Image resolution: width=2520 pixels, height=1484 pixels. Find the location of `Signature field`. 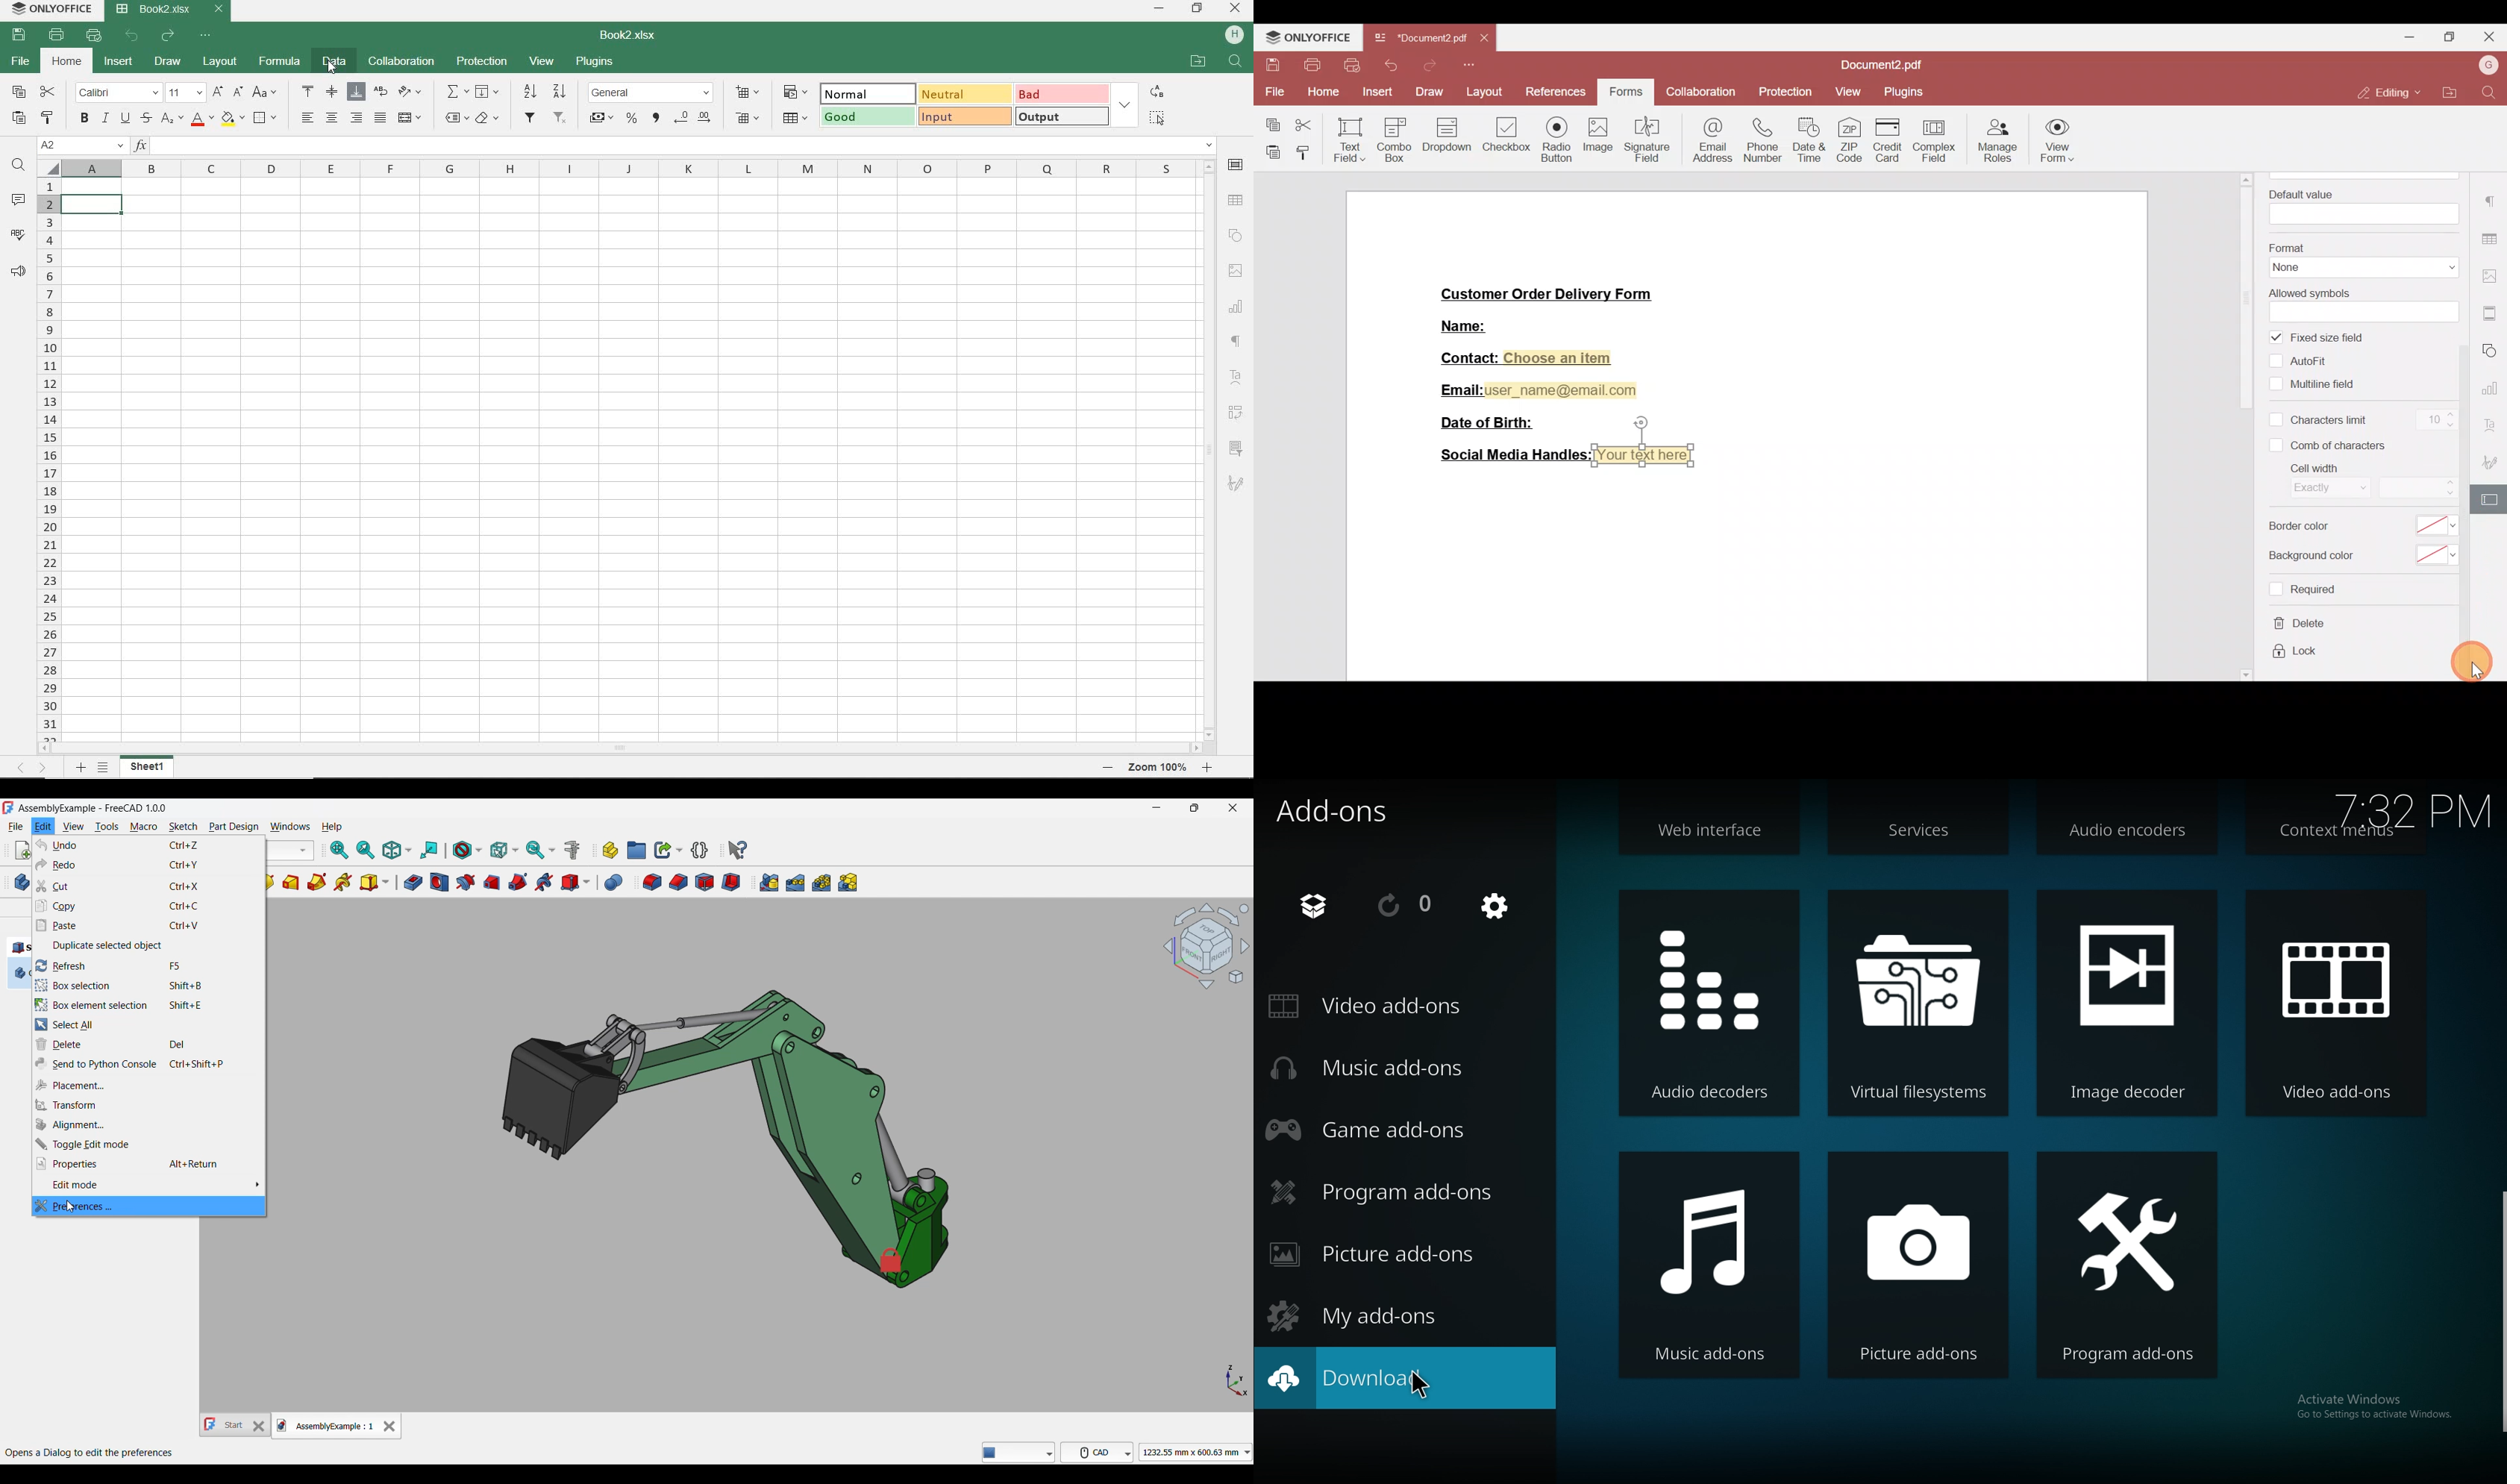

Signature field is located at coordinates (1644, 138).